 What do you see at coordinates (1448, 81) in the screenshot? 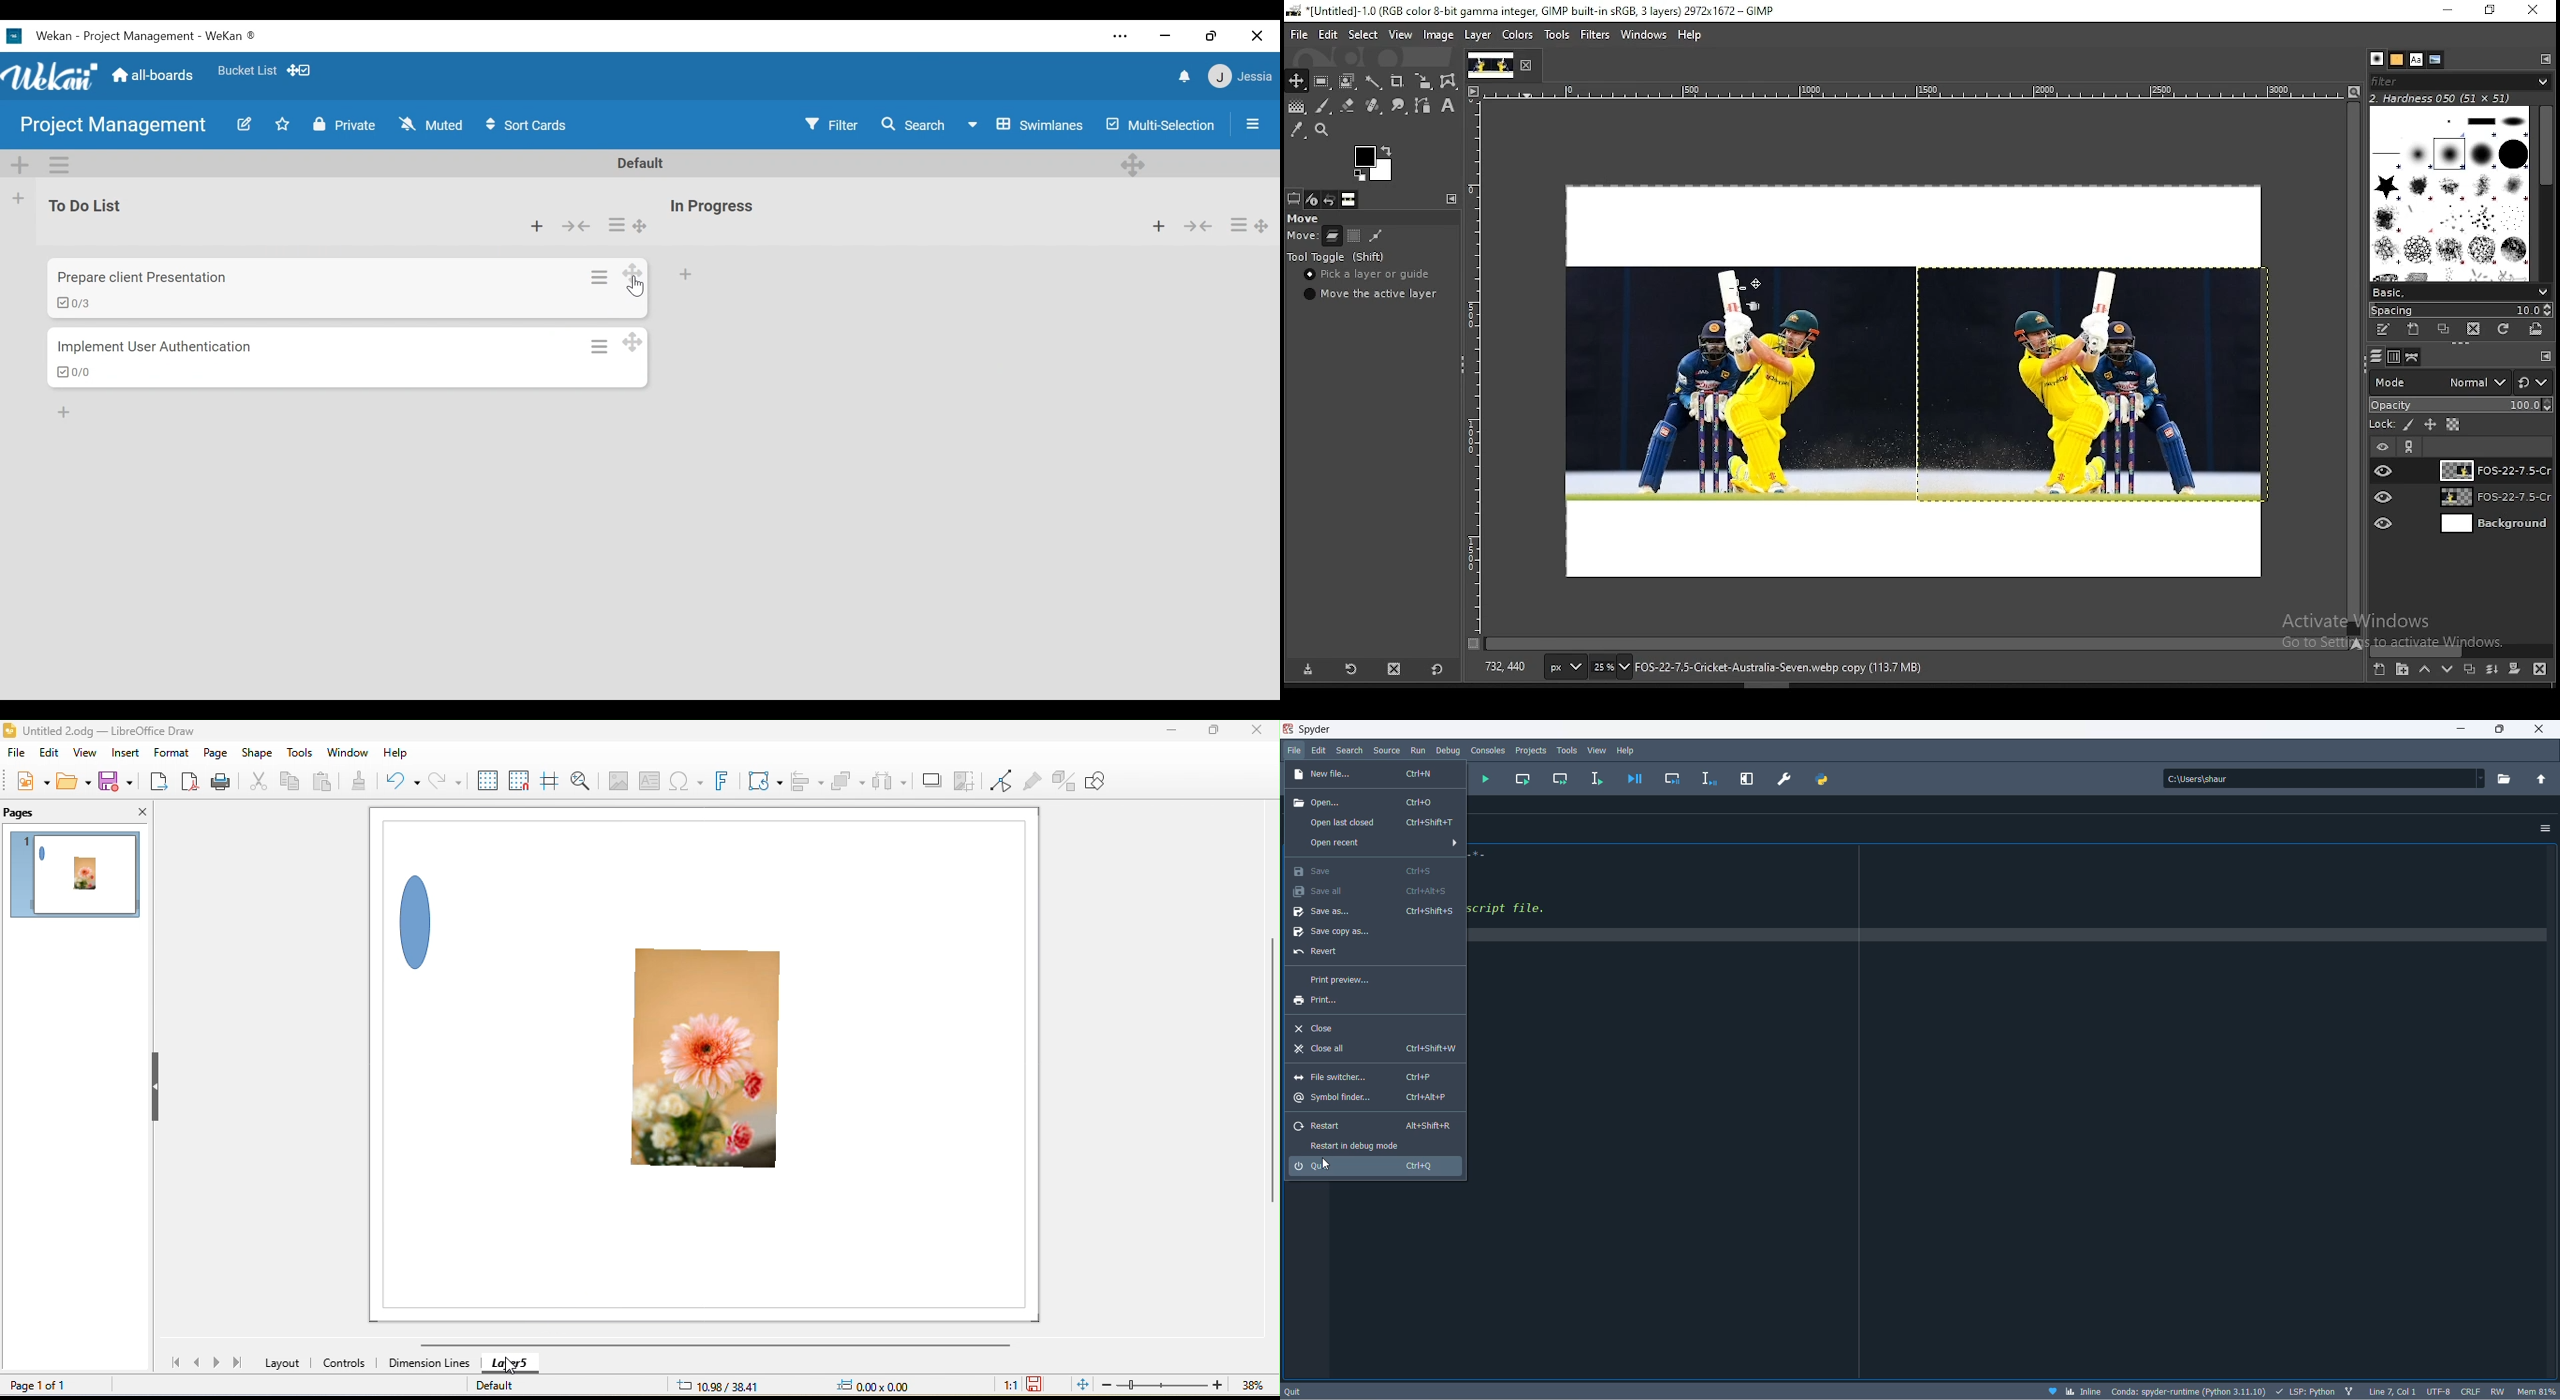
I see `wrap transform` at bounding box center [1448, 81].